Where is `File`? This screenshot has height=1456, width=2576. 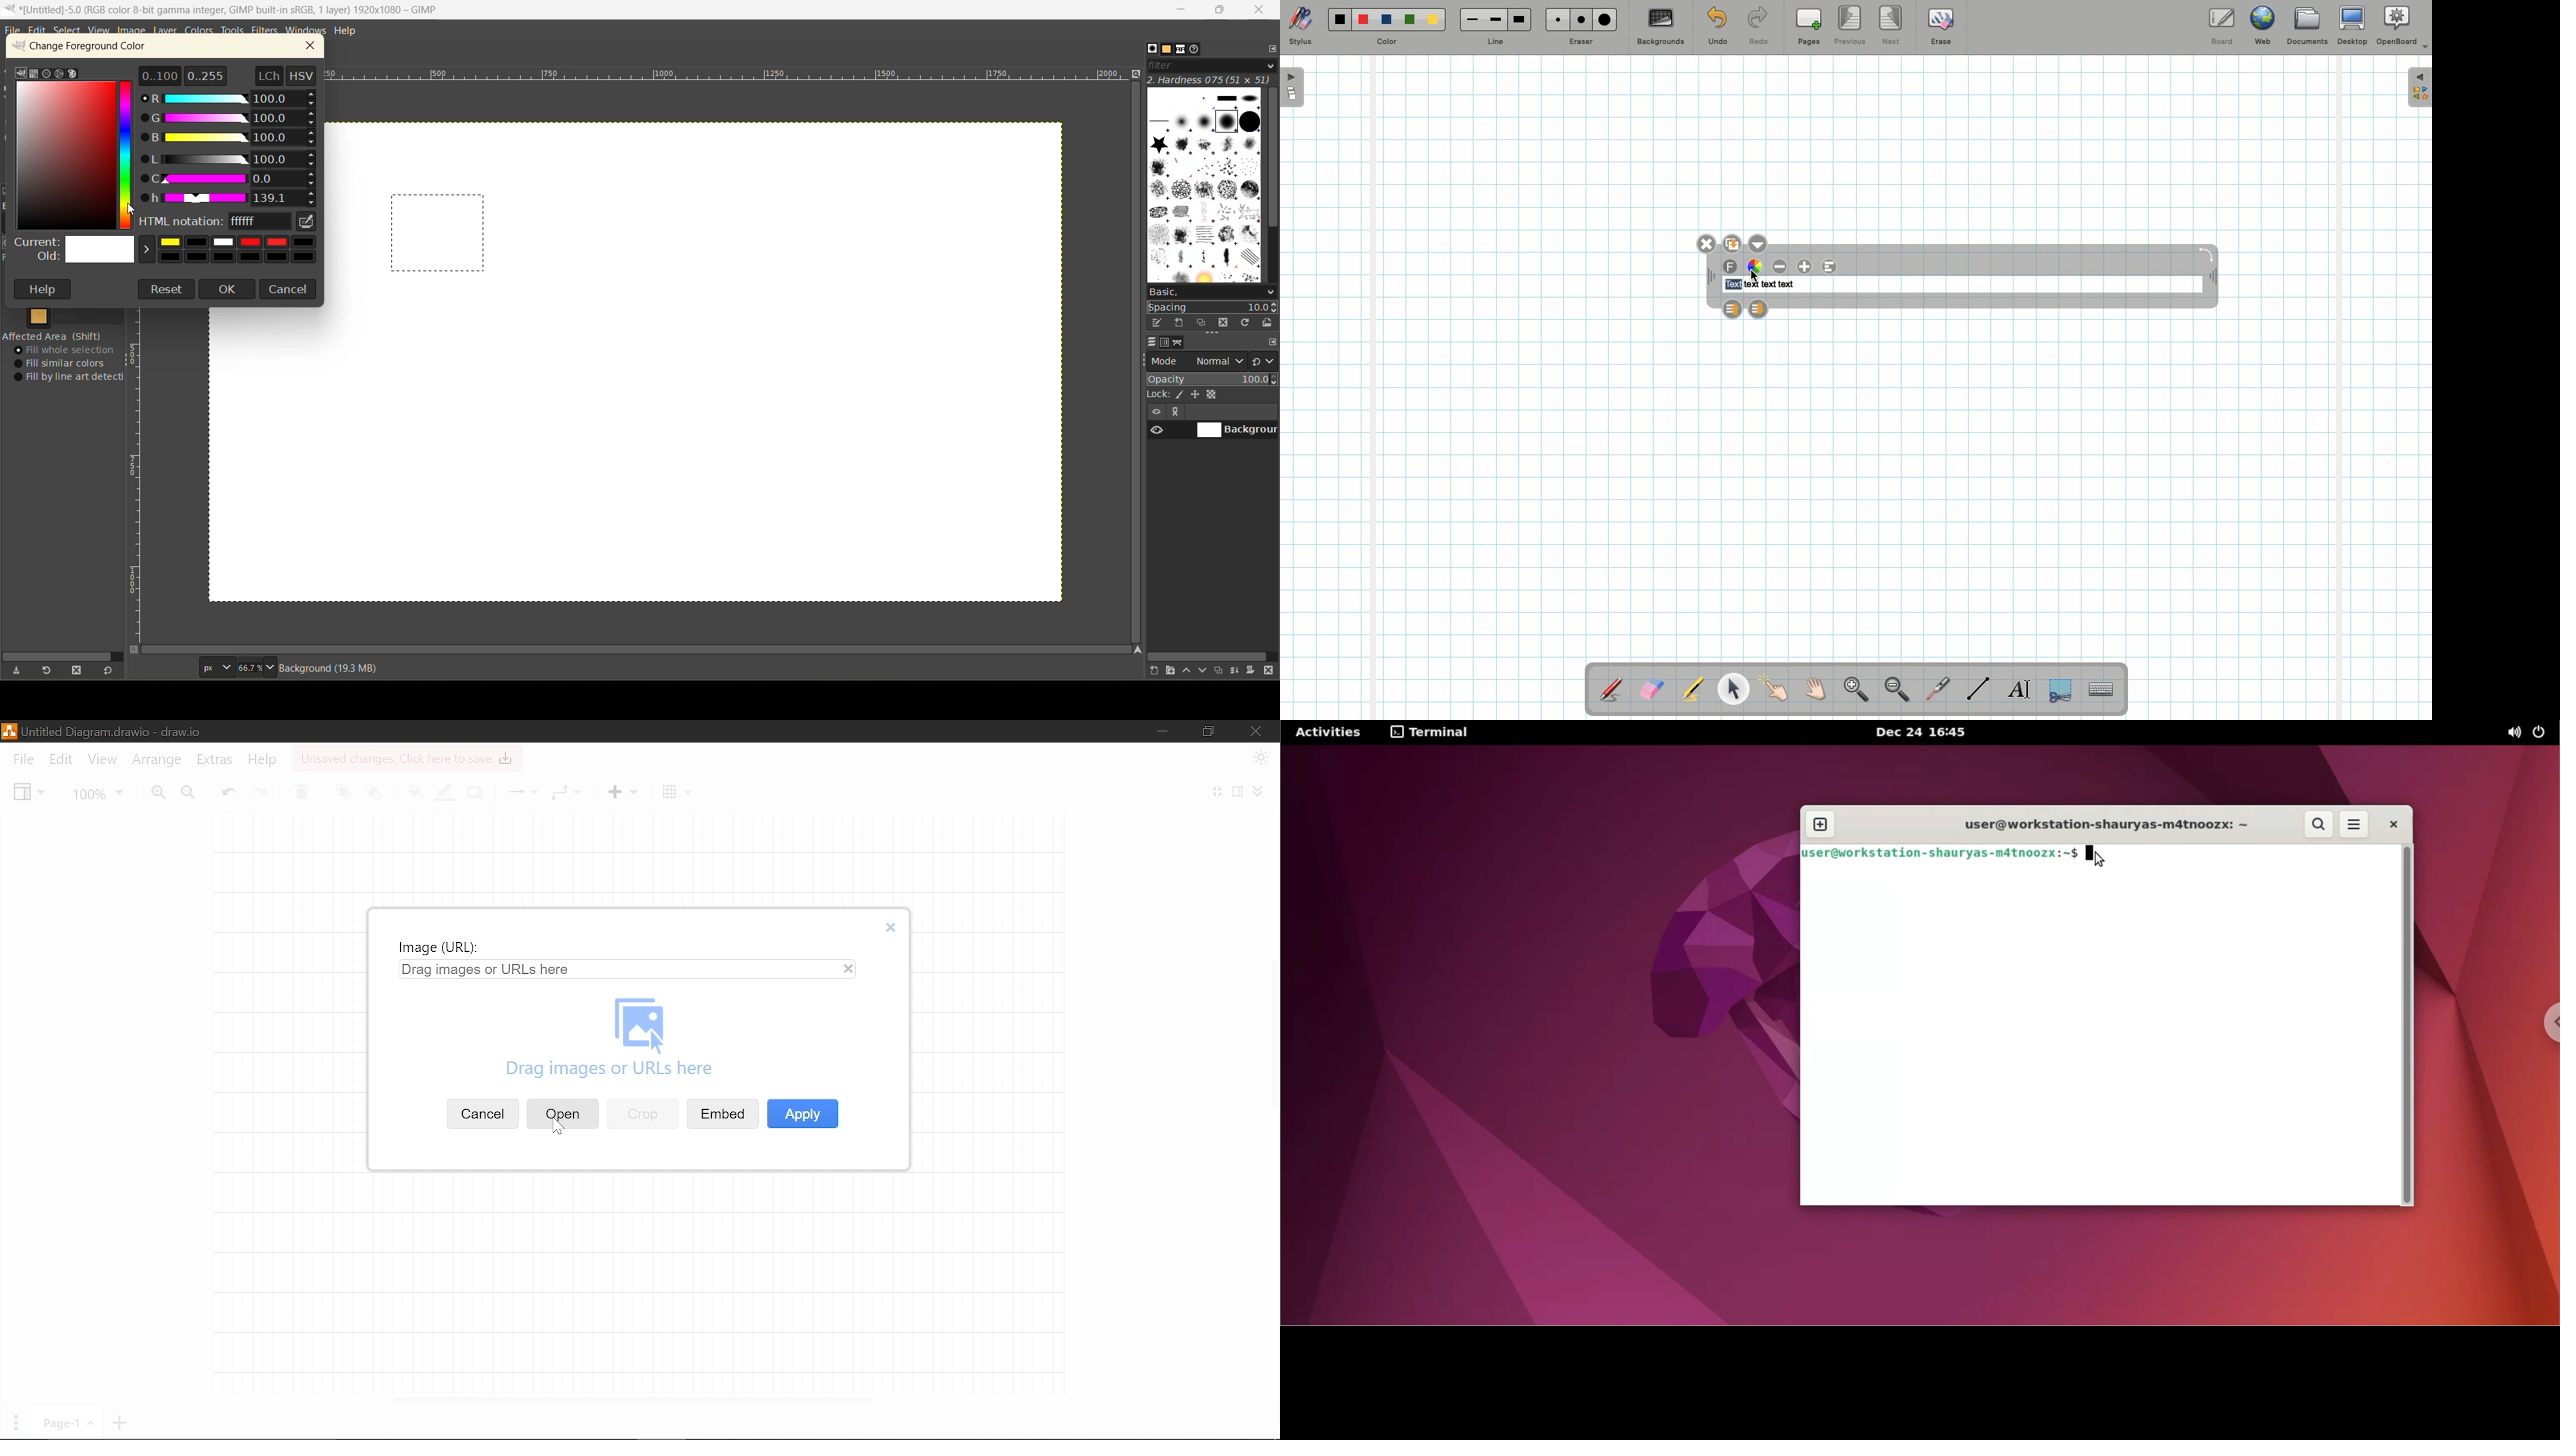
File is located at coordinates (22, 760).